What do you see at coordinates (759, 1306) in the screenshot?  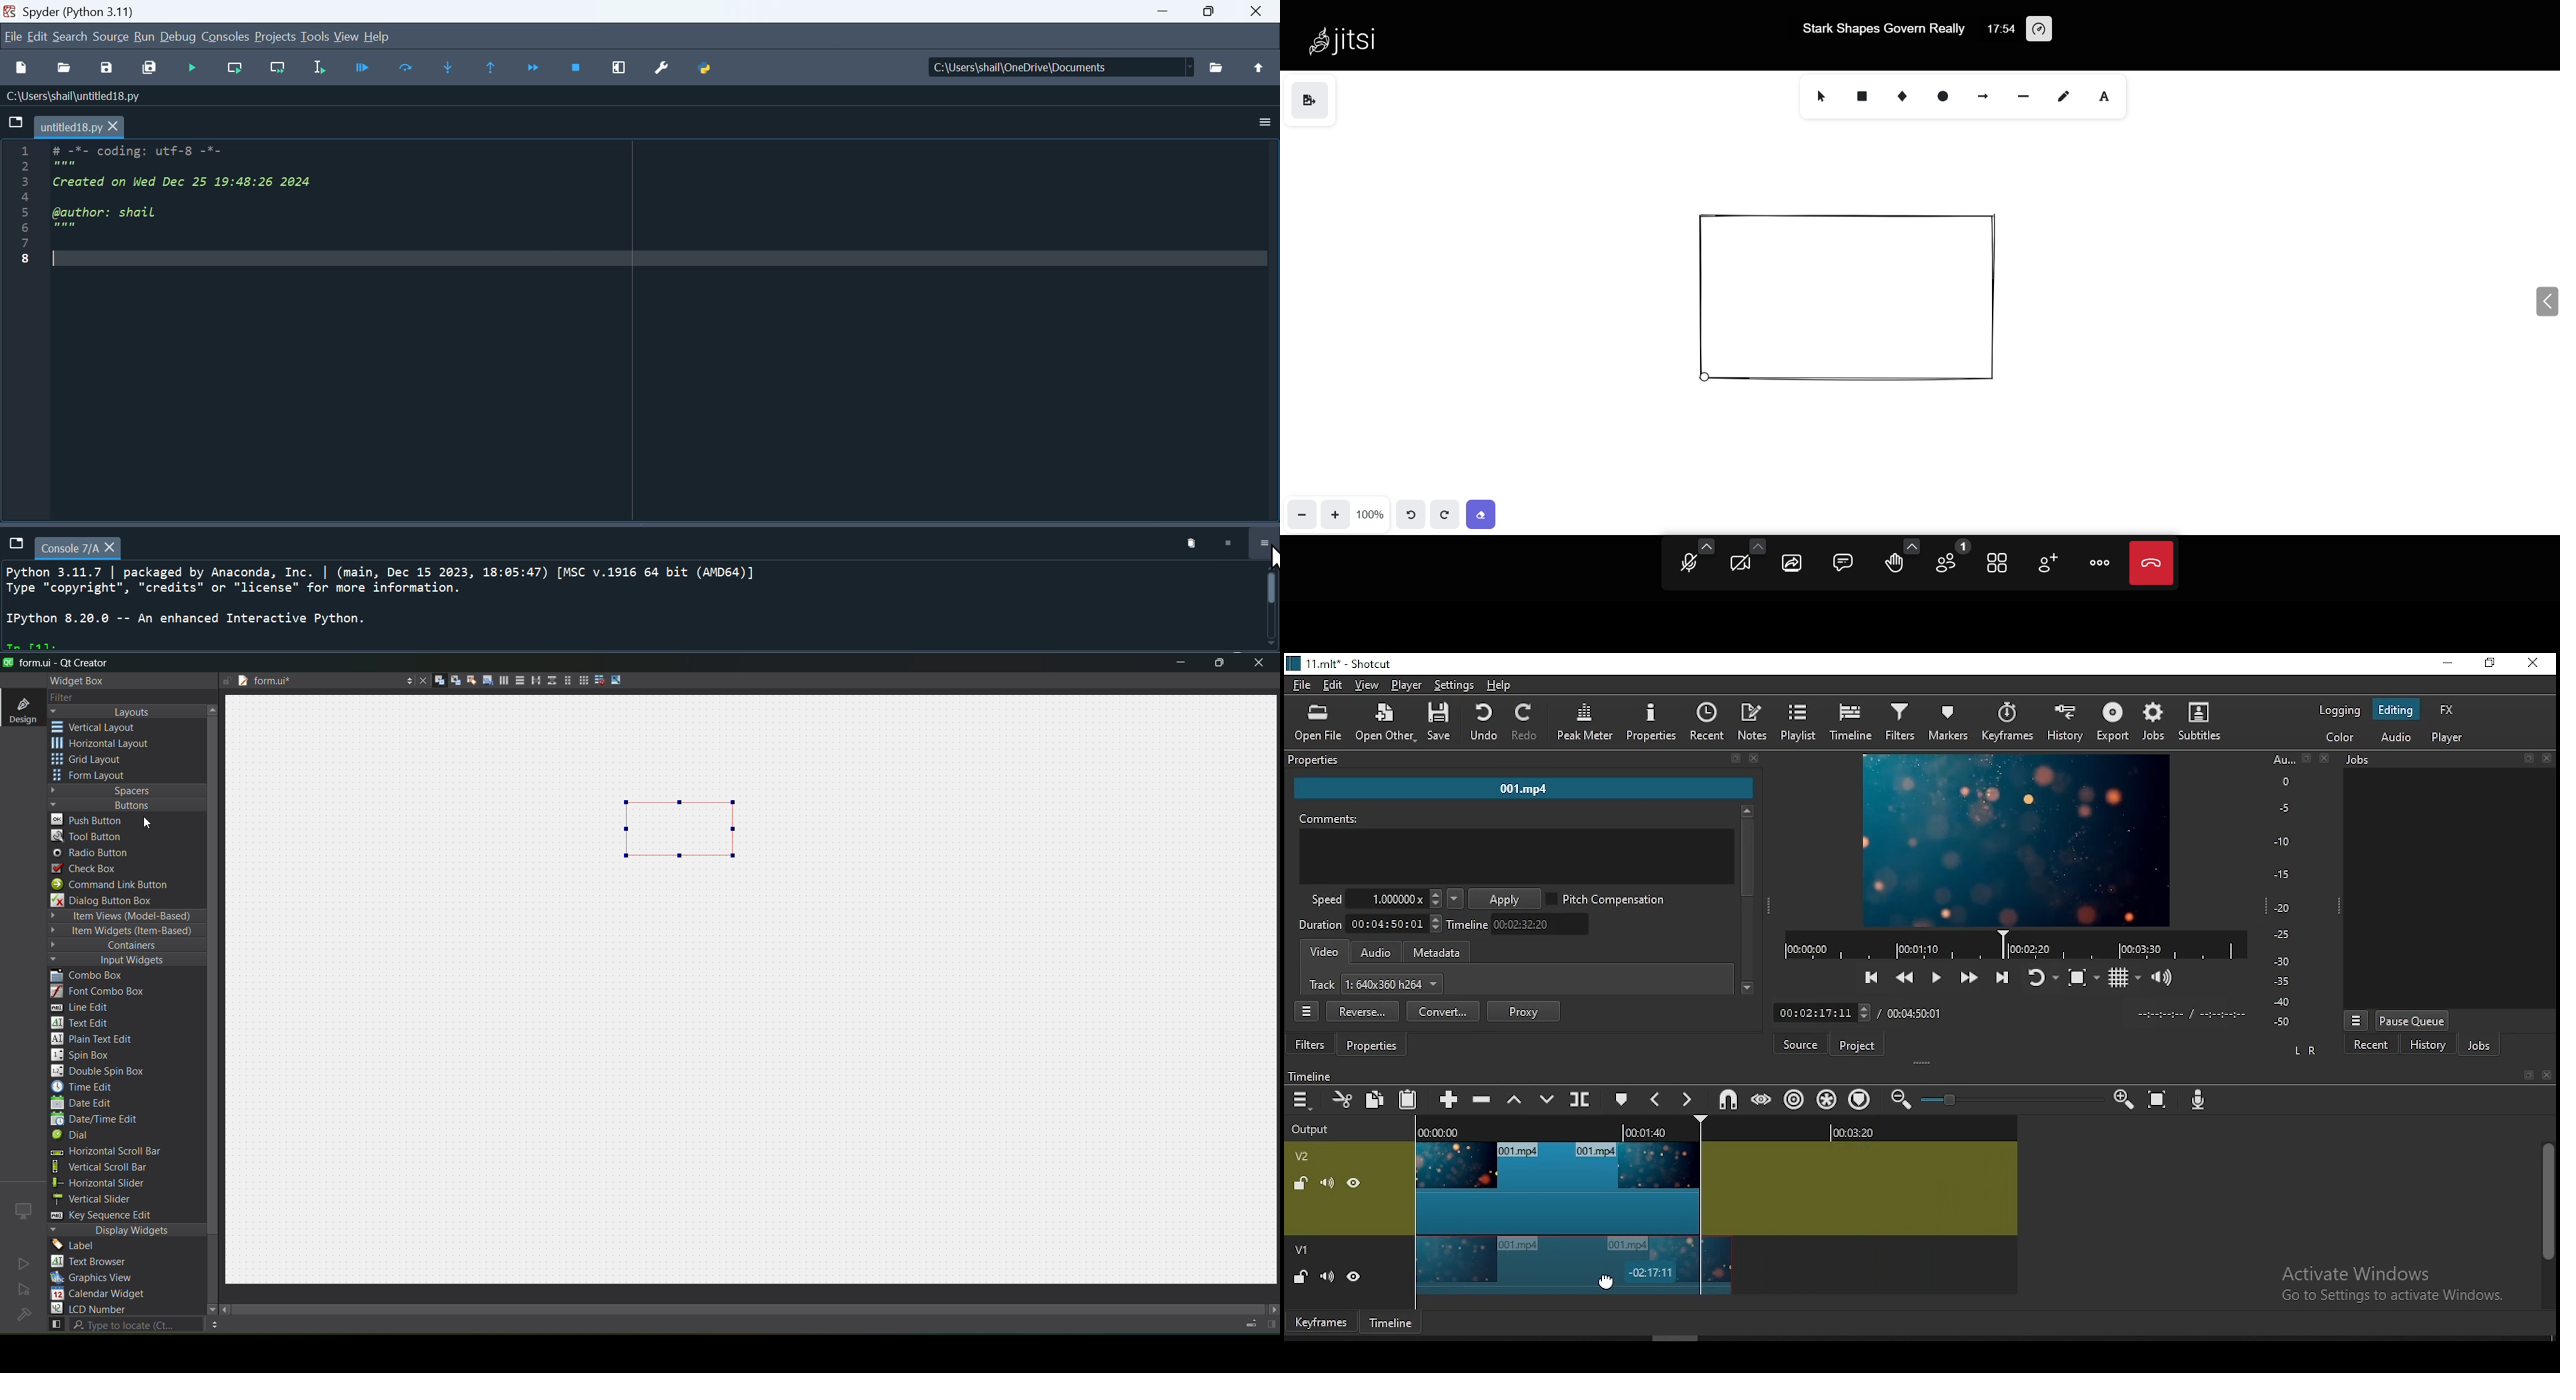 I see `scroll bar` at bounding box center [759, 1306].